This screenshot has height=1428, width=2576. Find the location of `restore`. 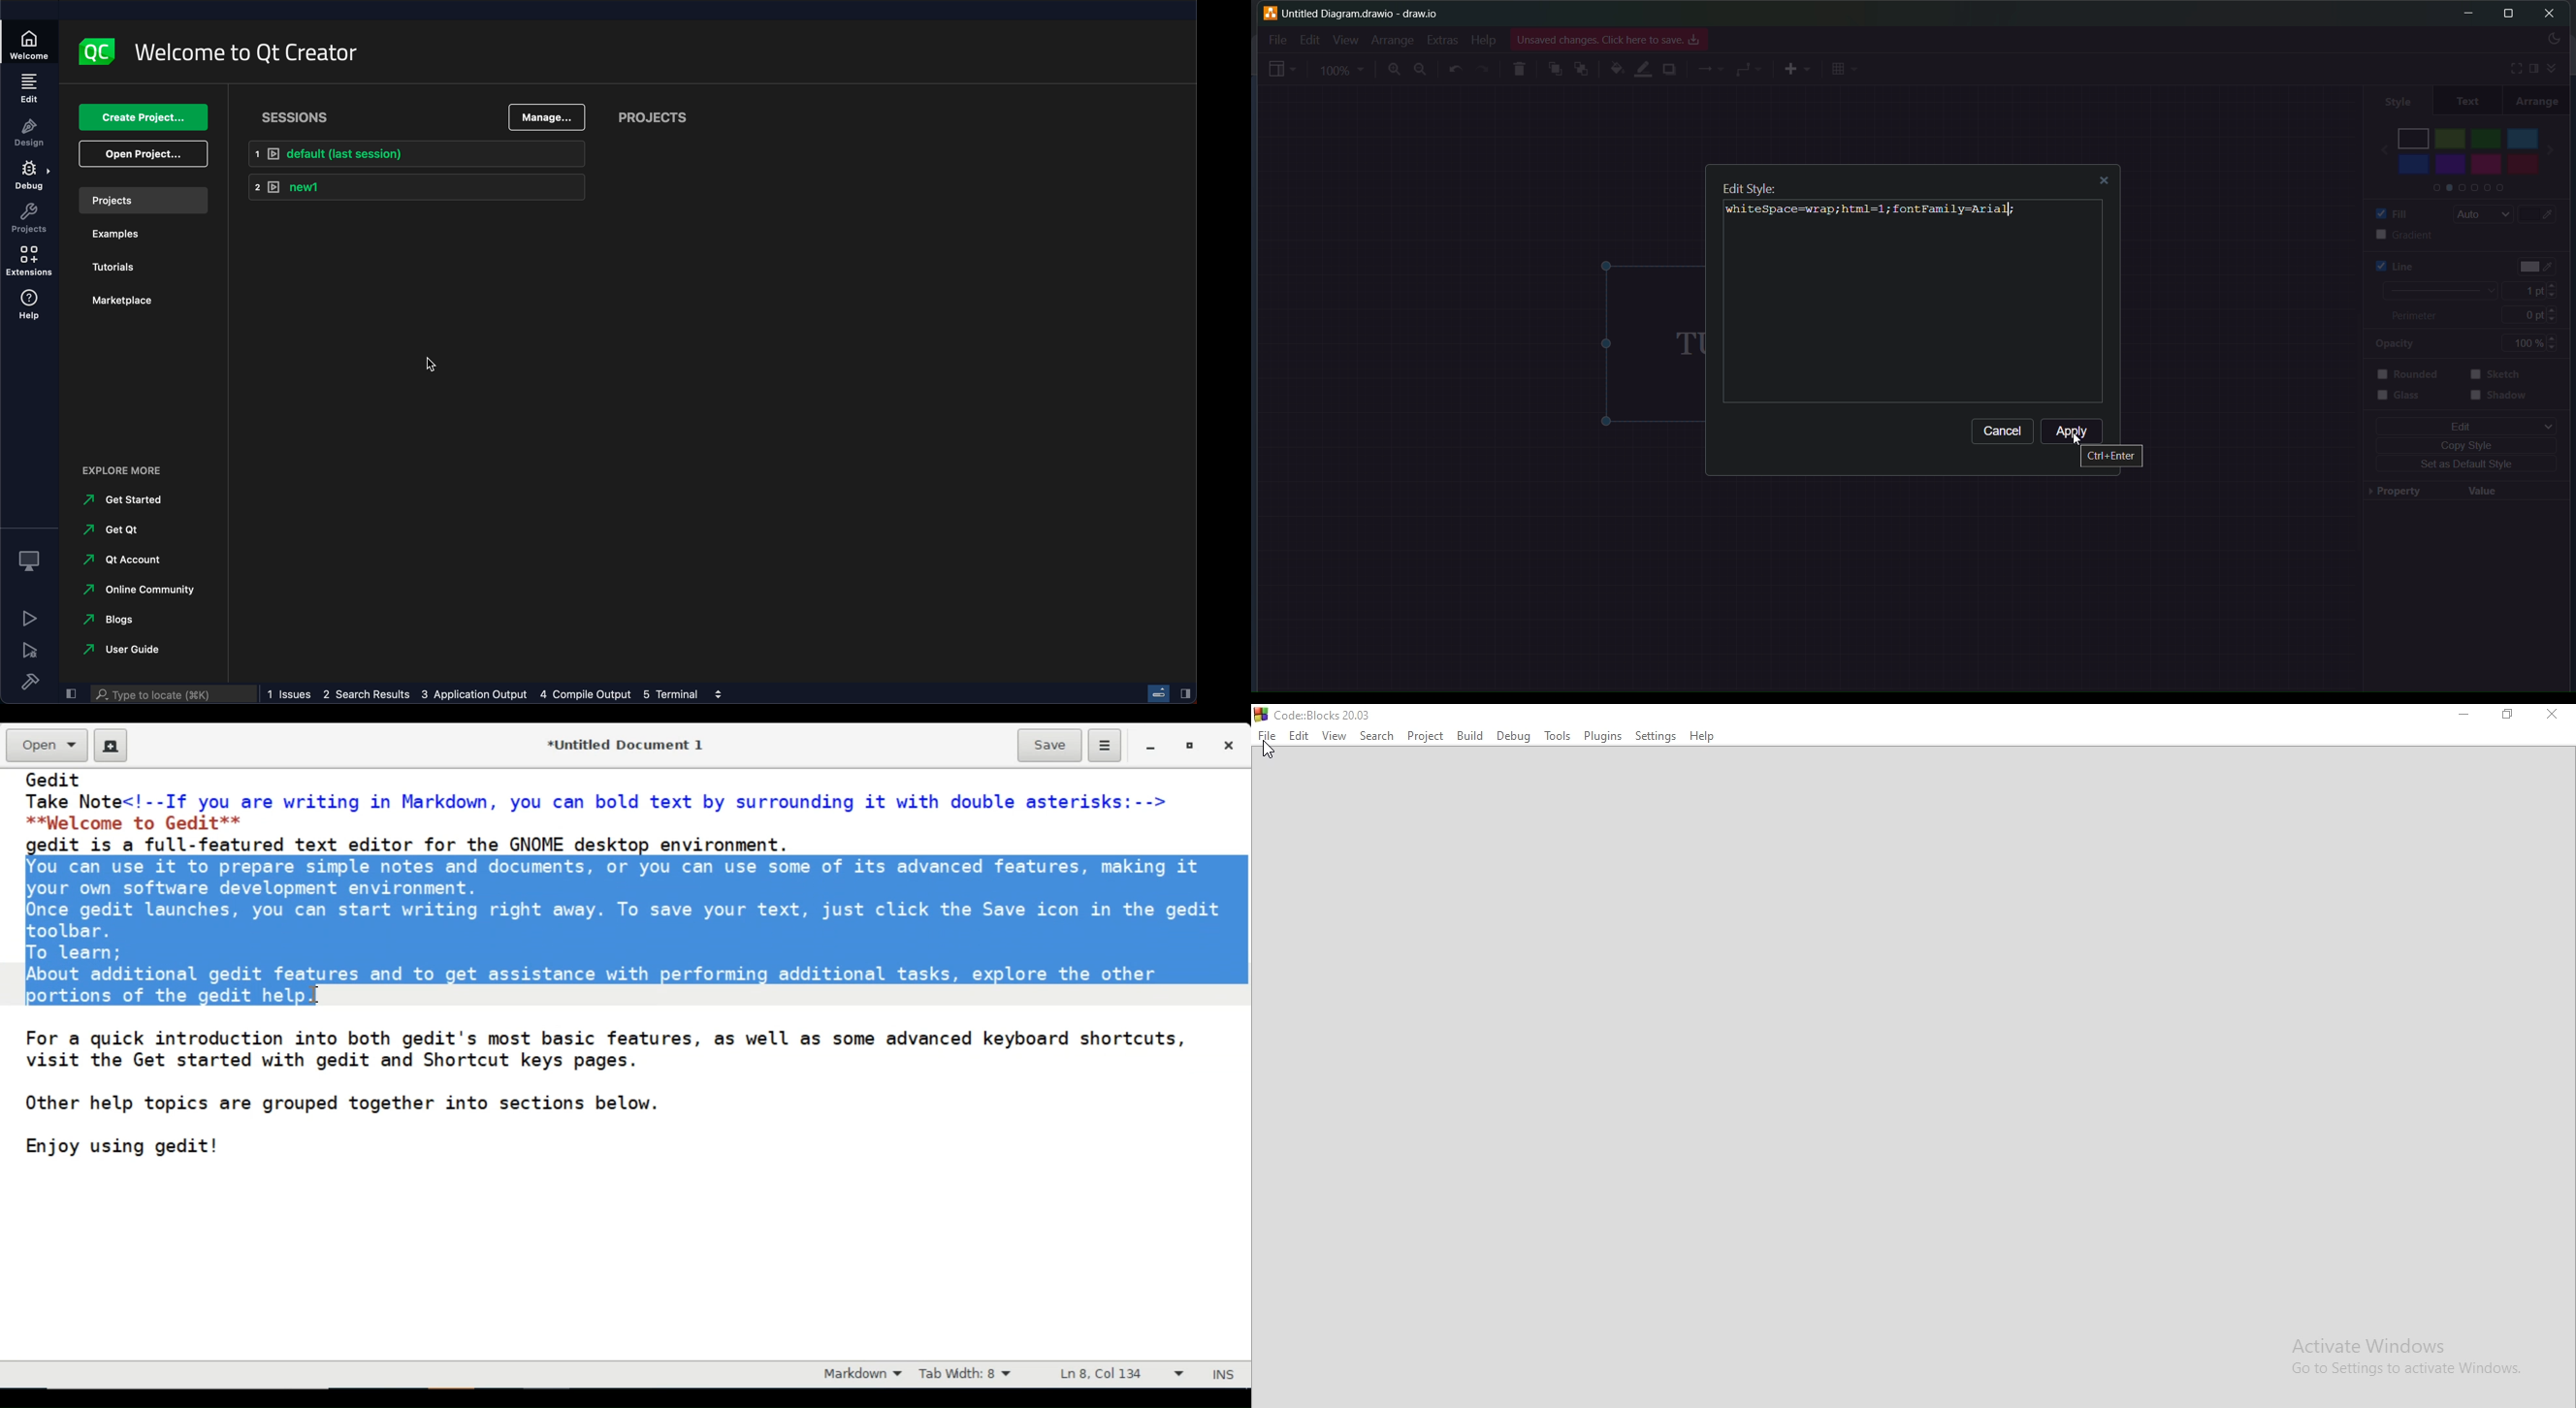

restore is located at coordinates (1189, 745).